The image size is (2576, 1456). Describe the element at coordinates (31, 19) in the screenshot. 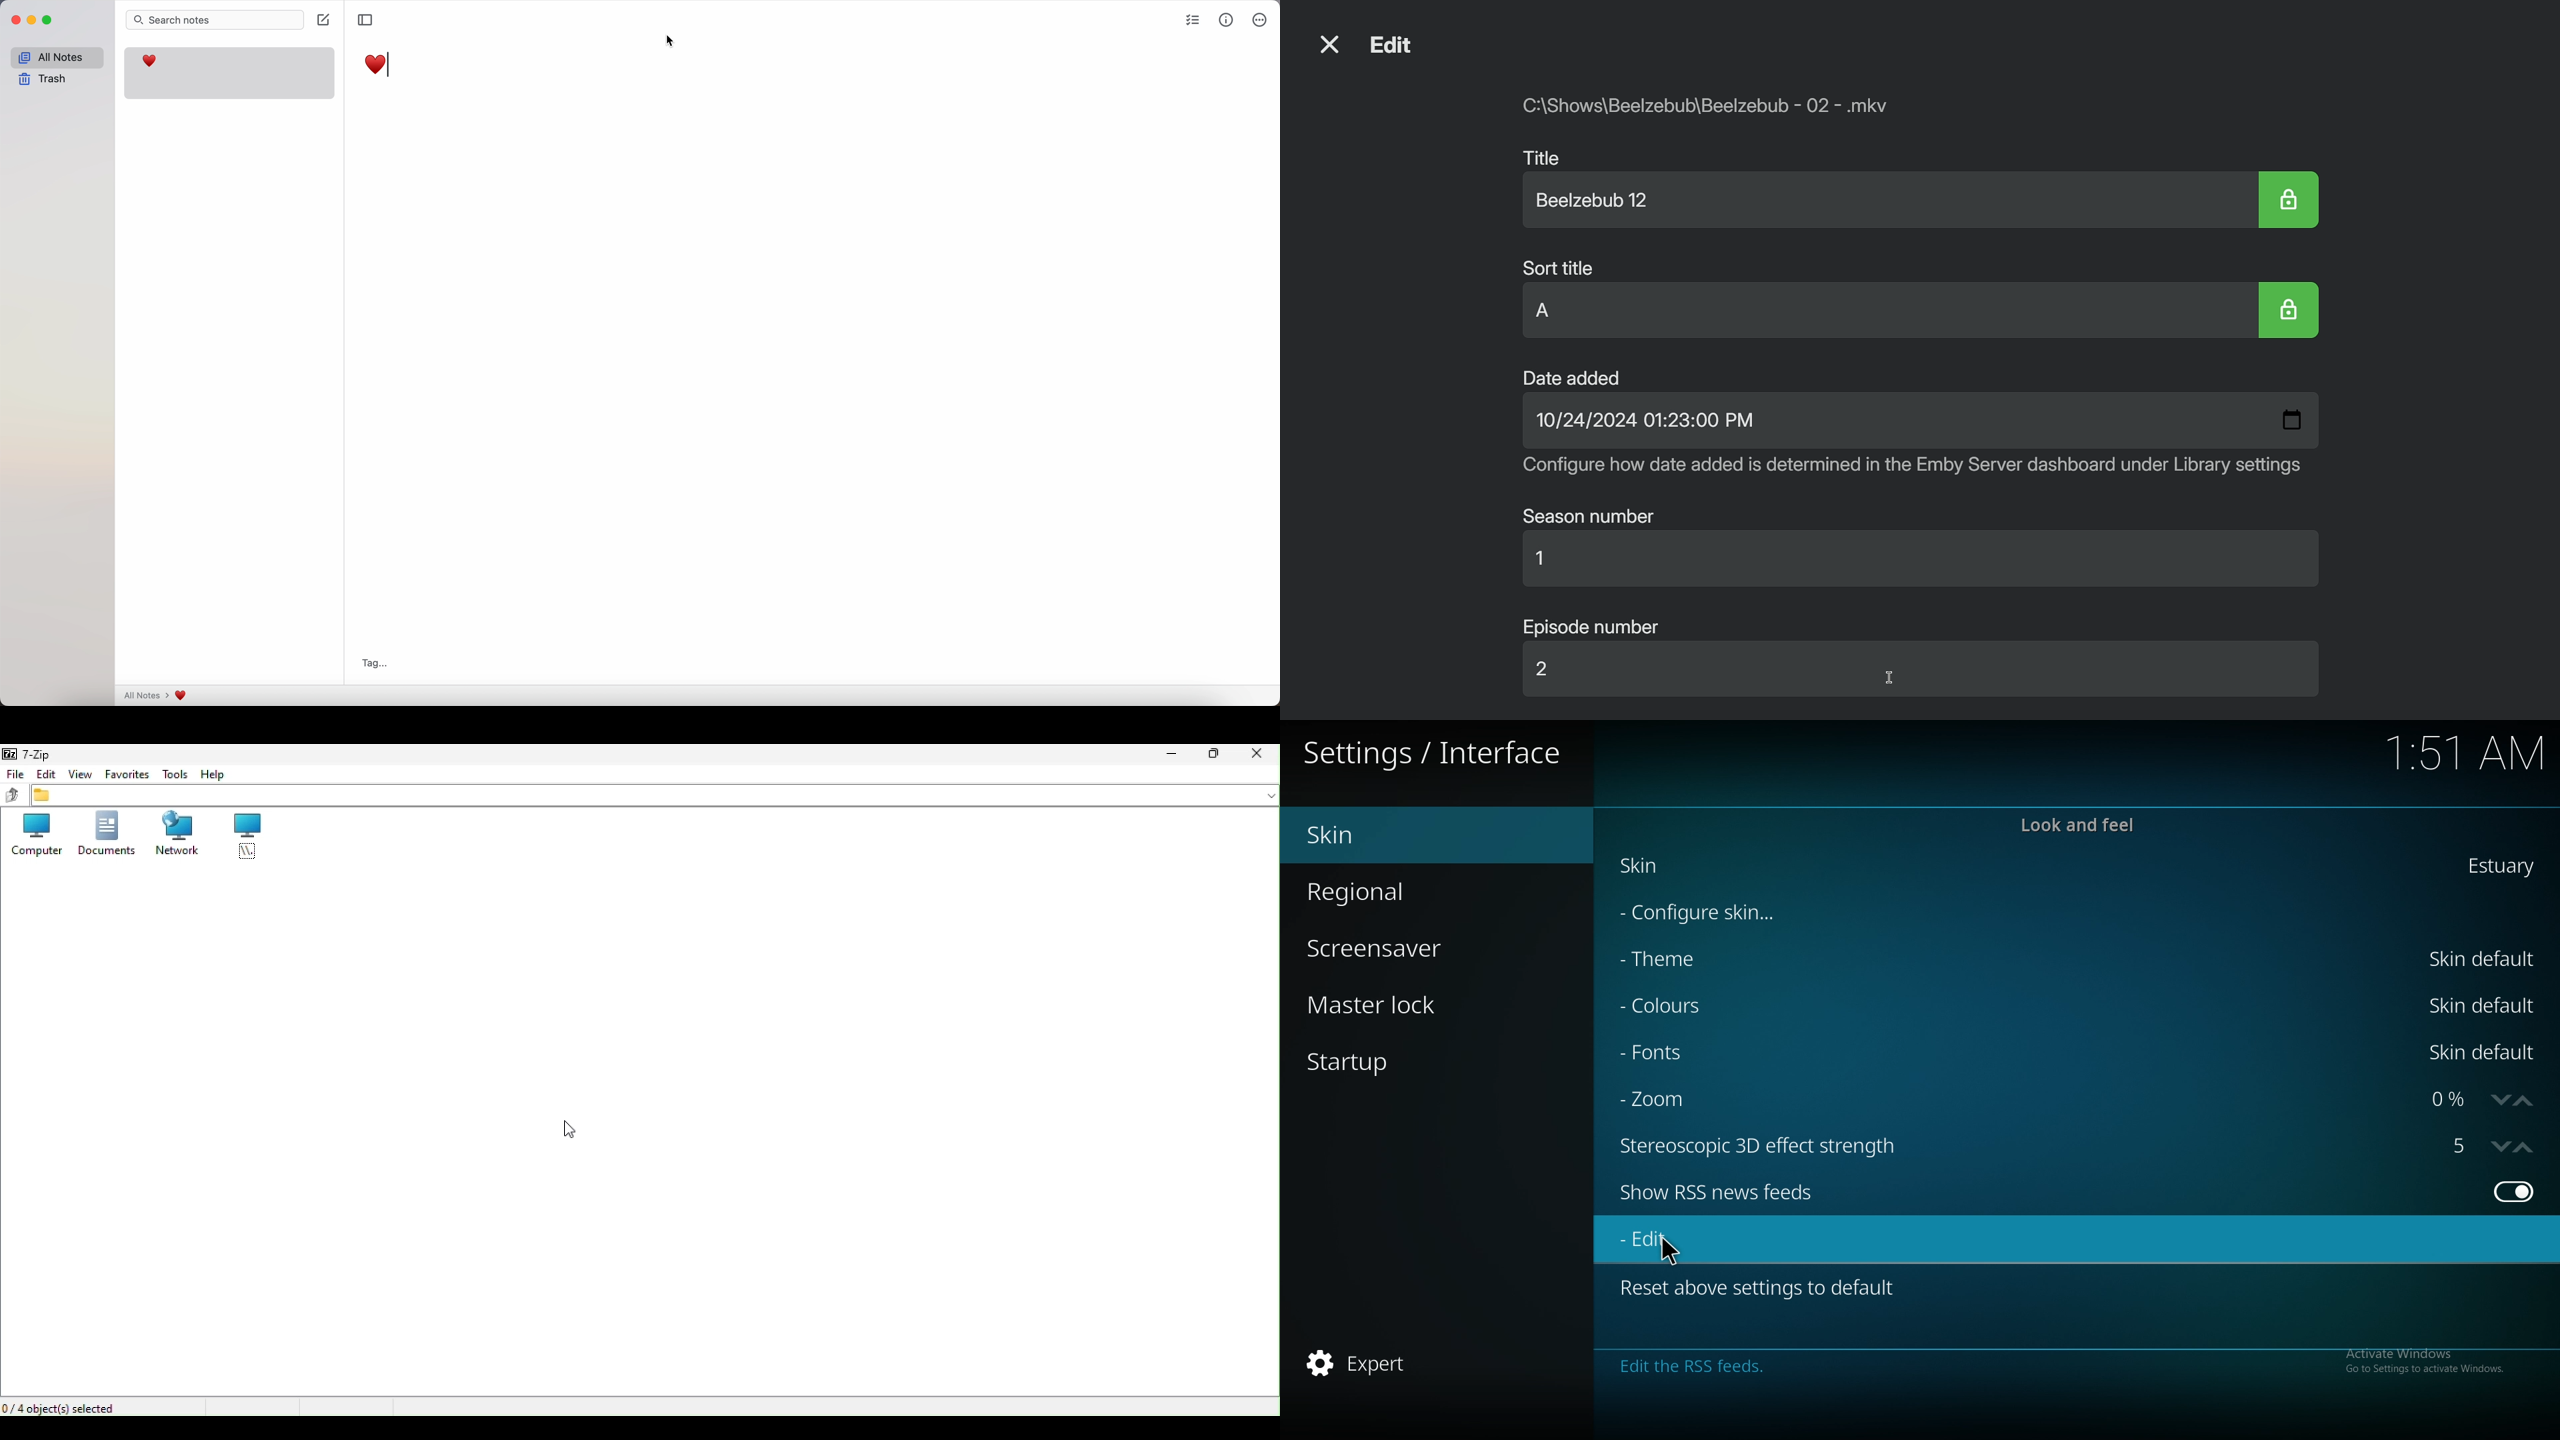

I see `minimize Simplenote` at that location.